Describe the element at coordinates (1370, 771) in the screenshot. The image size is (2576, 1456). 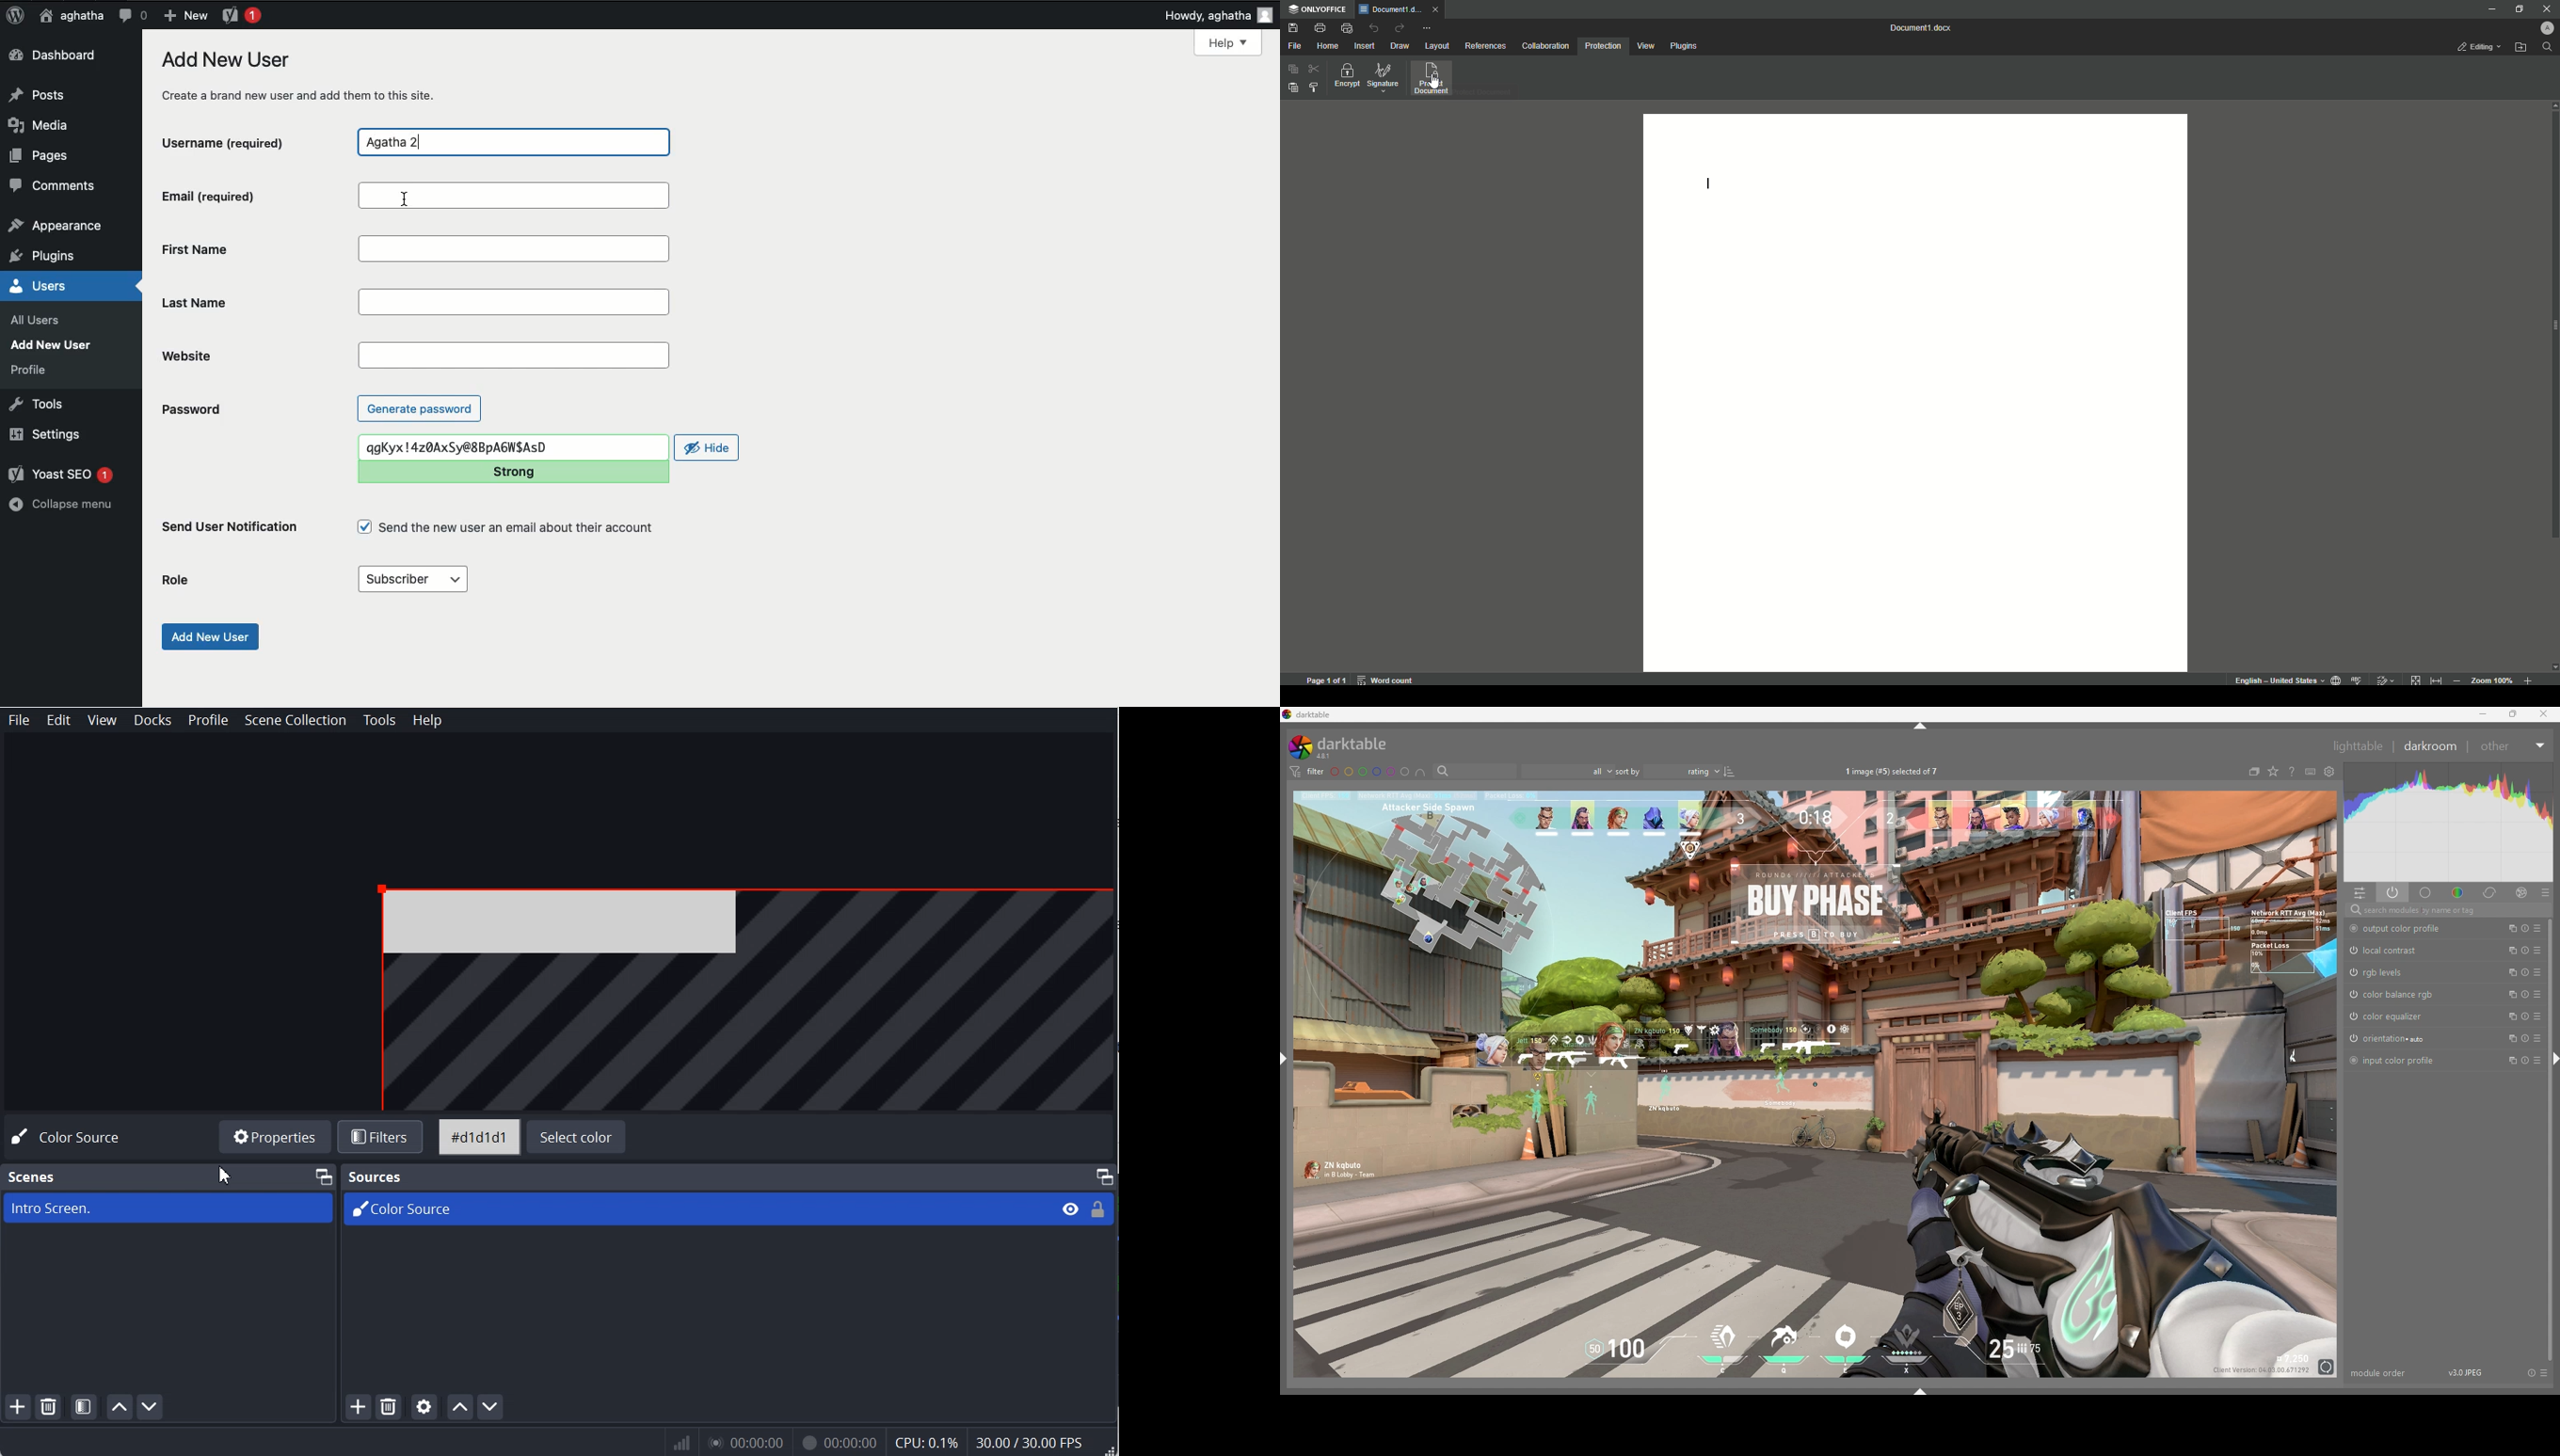
I see `color label` at that location.